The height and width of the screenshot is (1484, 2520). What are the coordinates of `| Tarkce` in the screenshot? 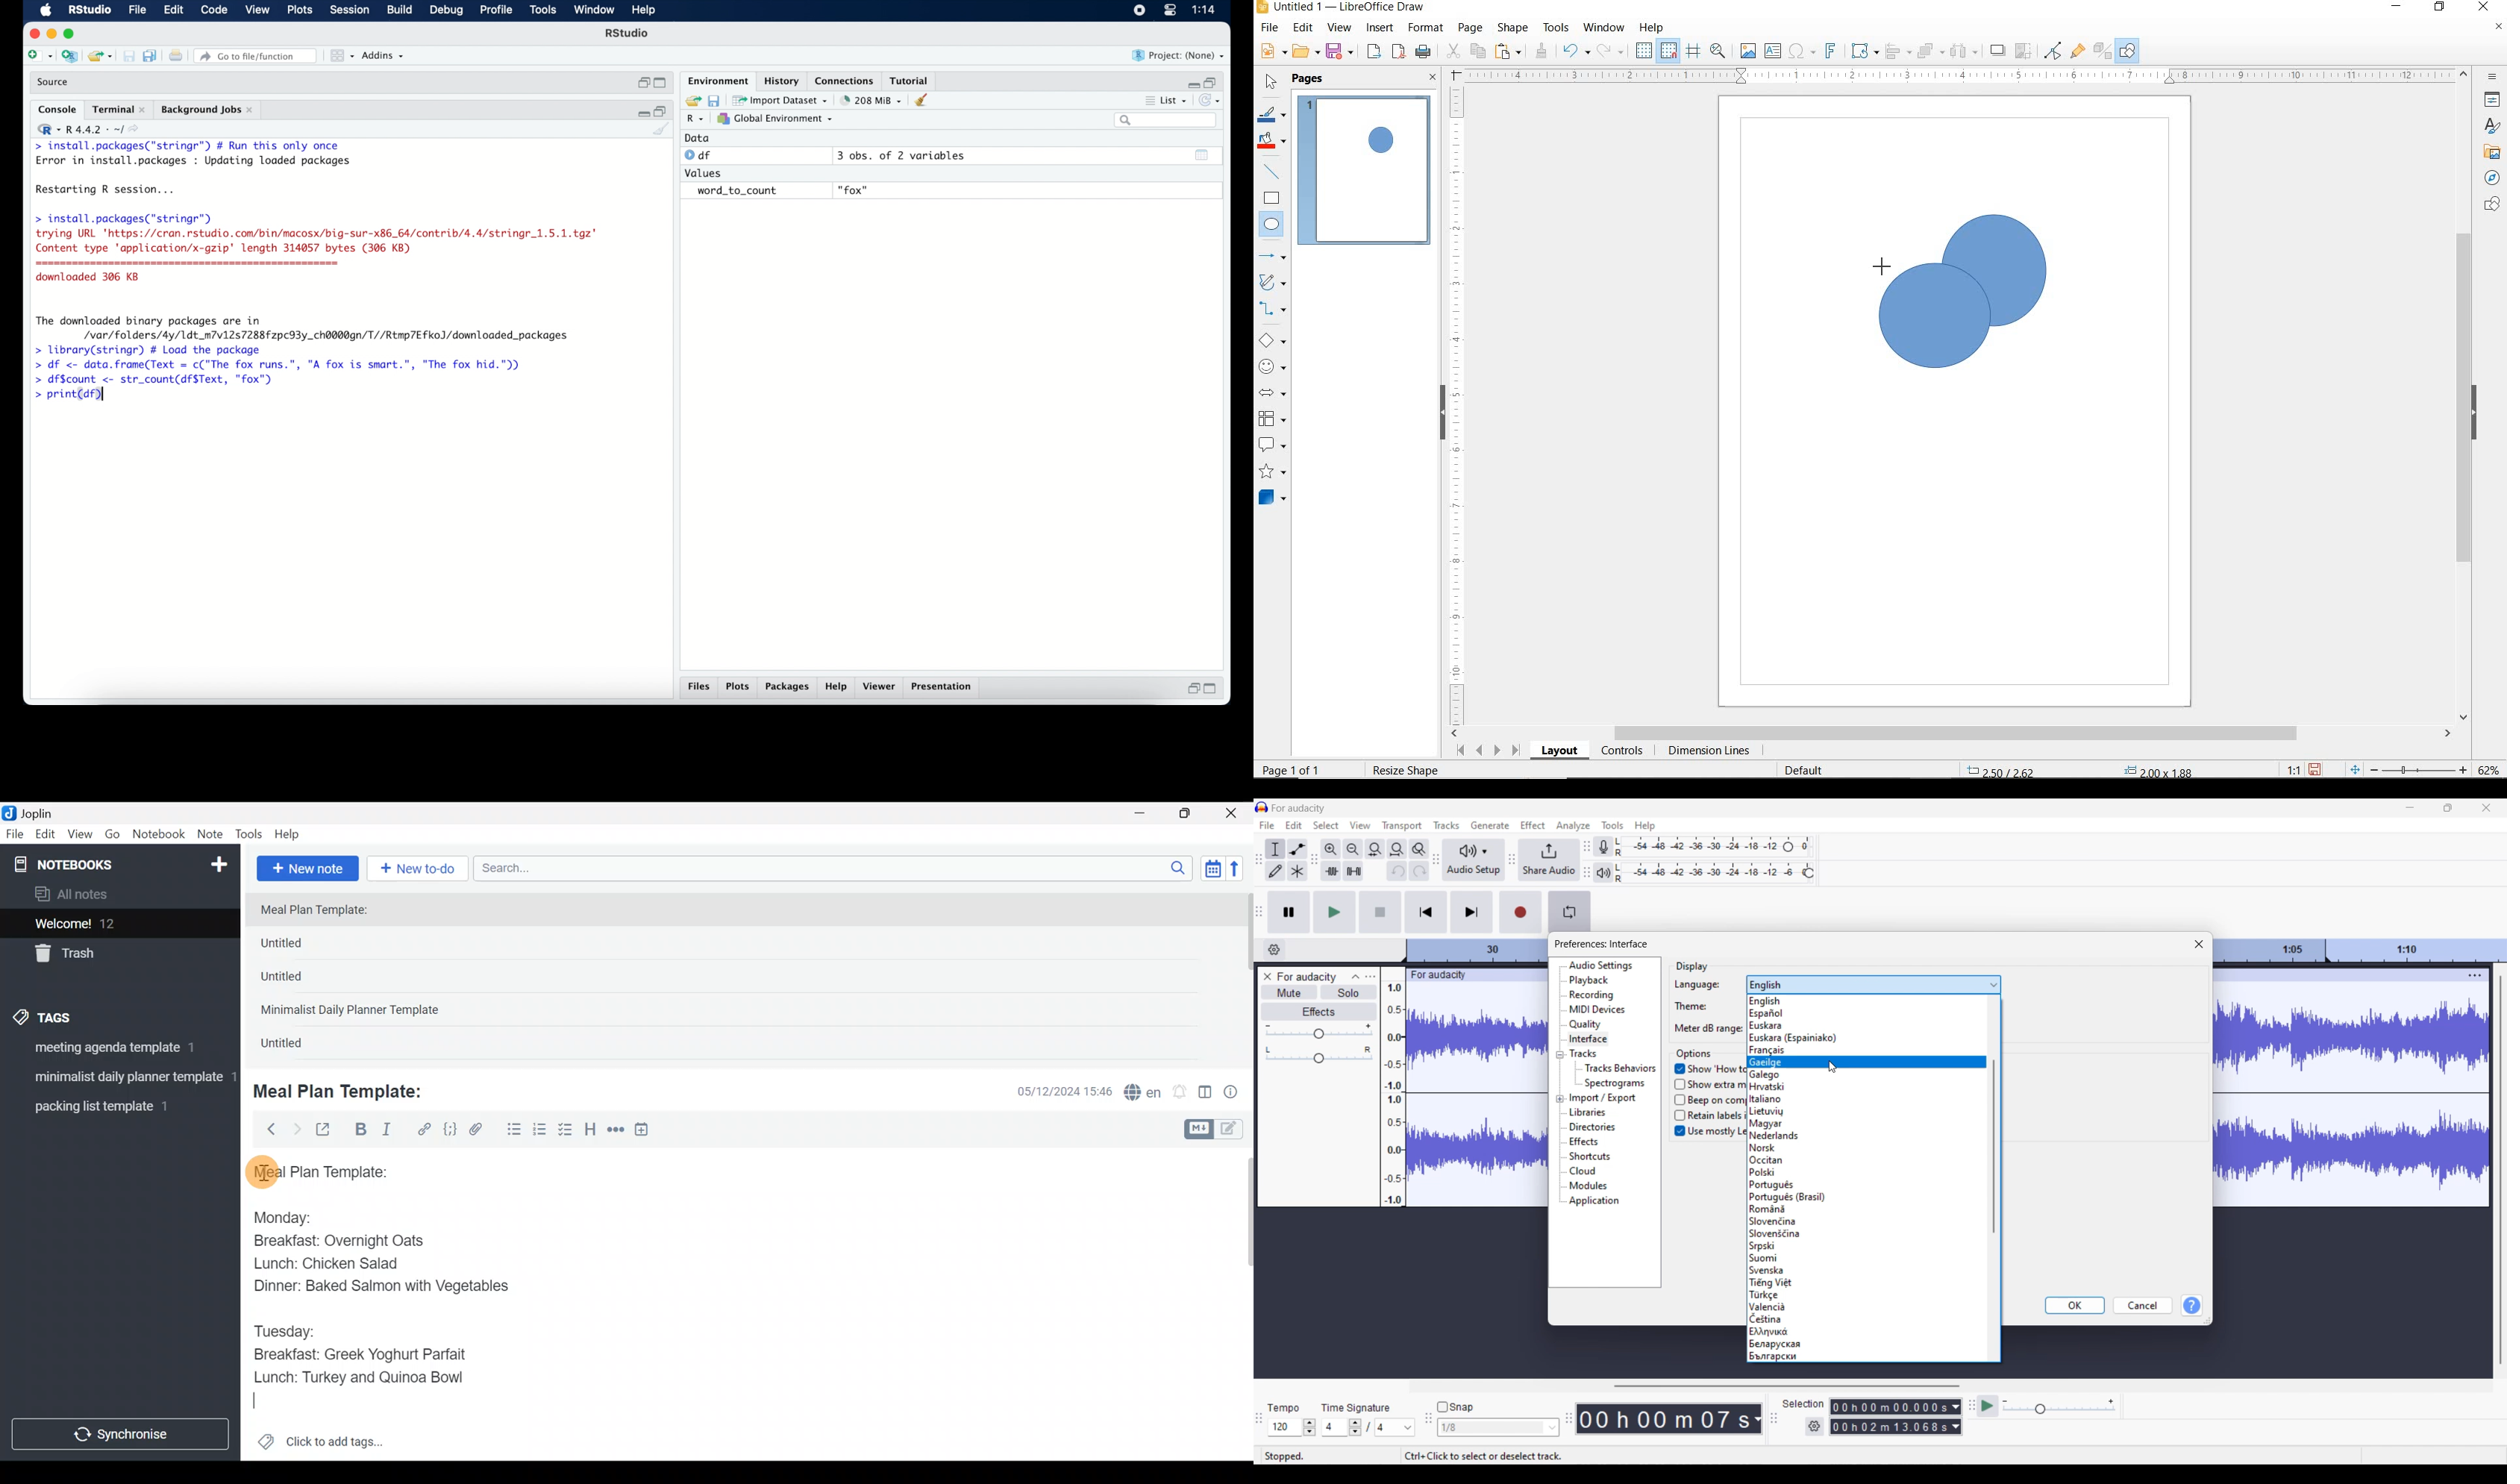 It's located at (1763, 1294).